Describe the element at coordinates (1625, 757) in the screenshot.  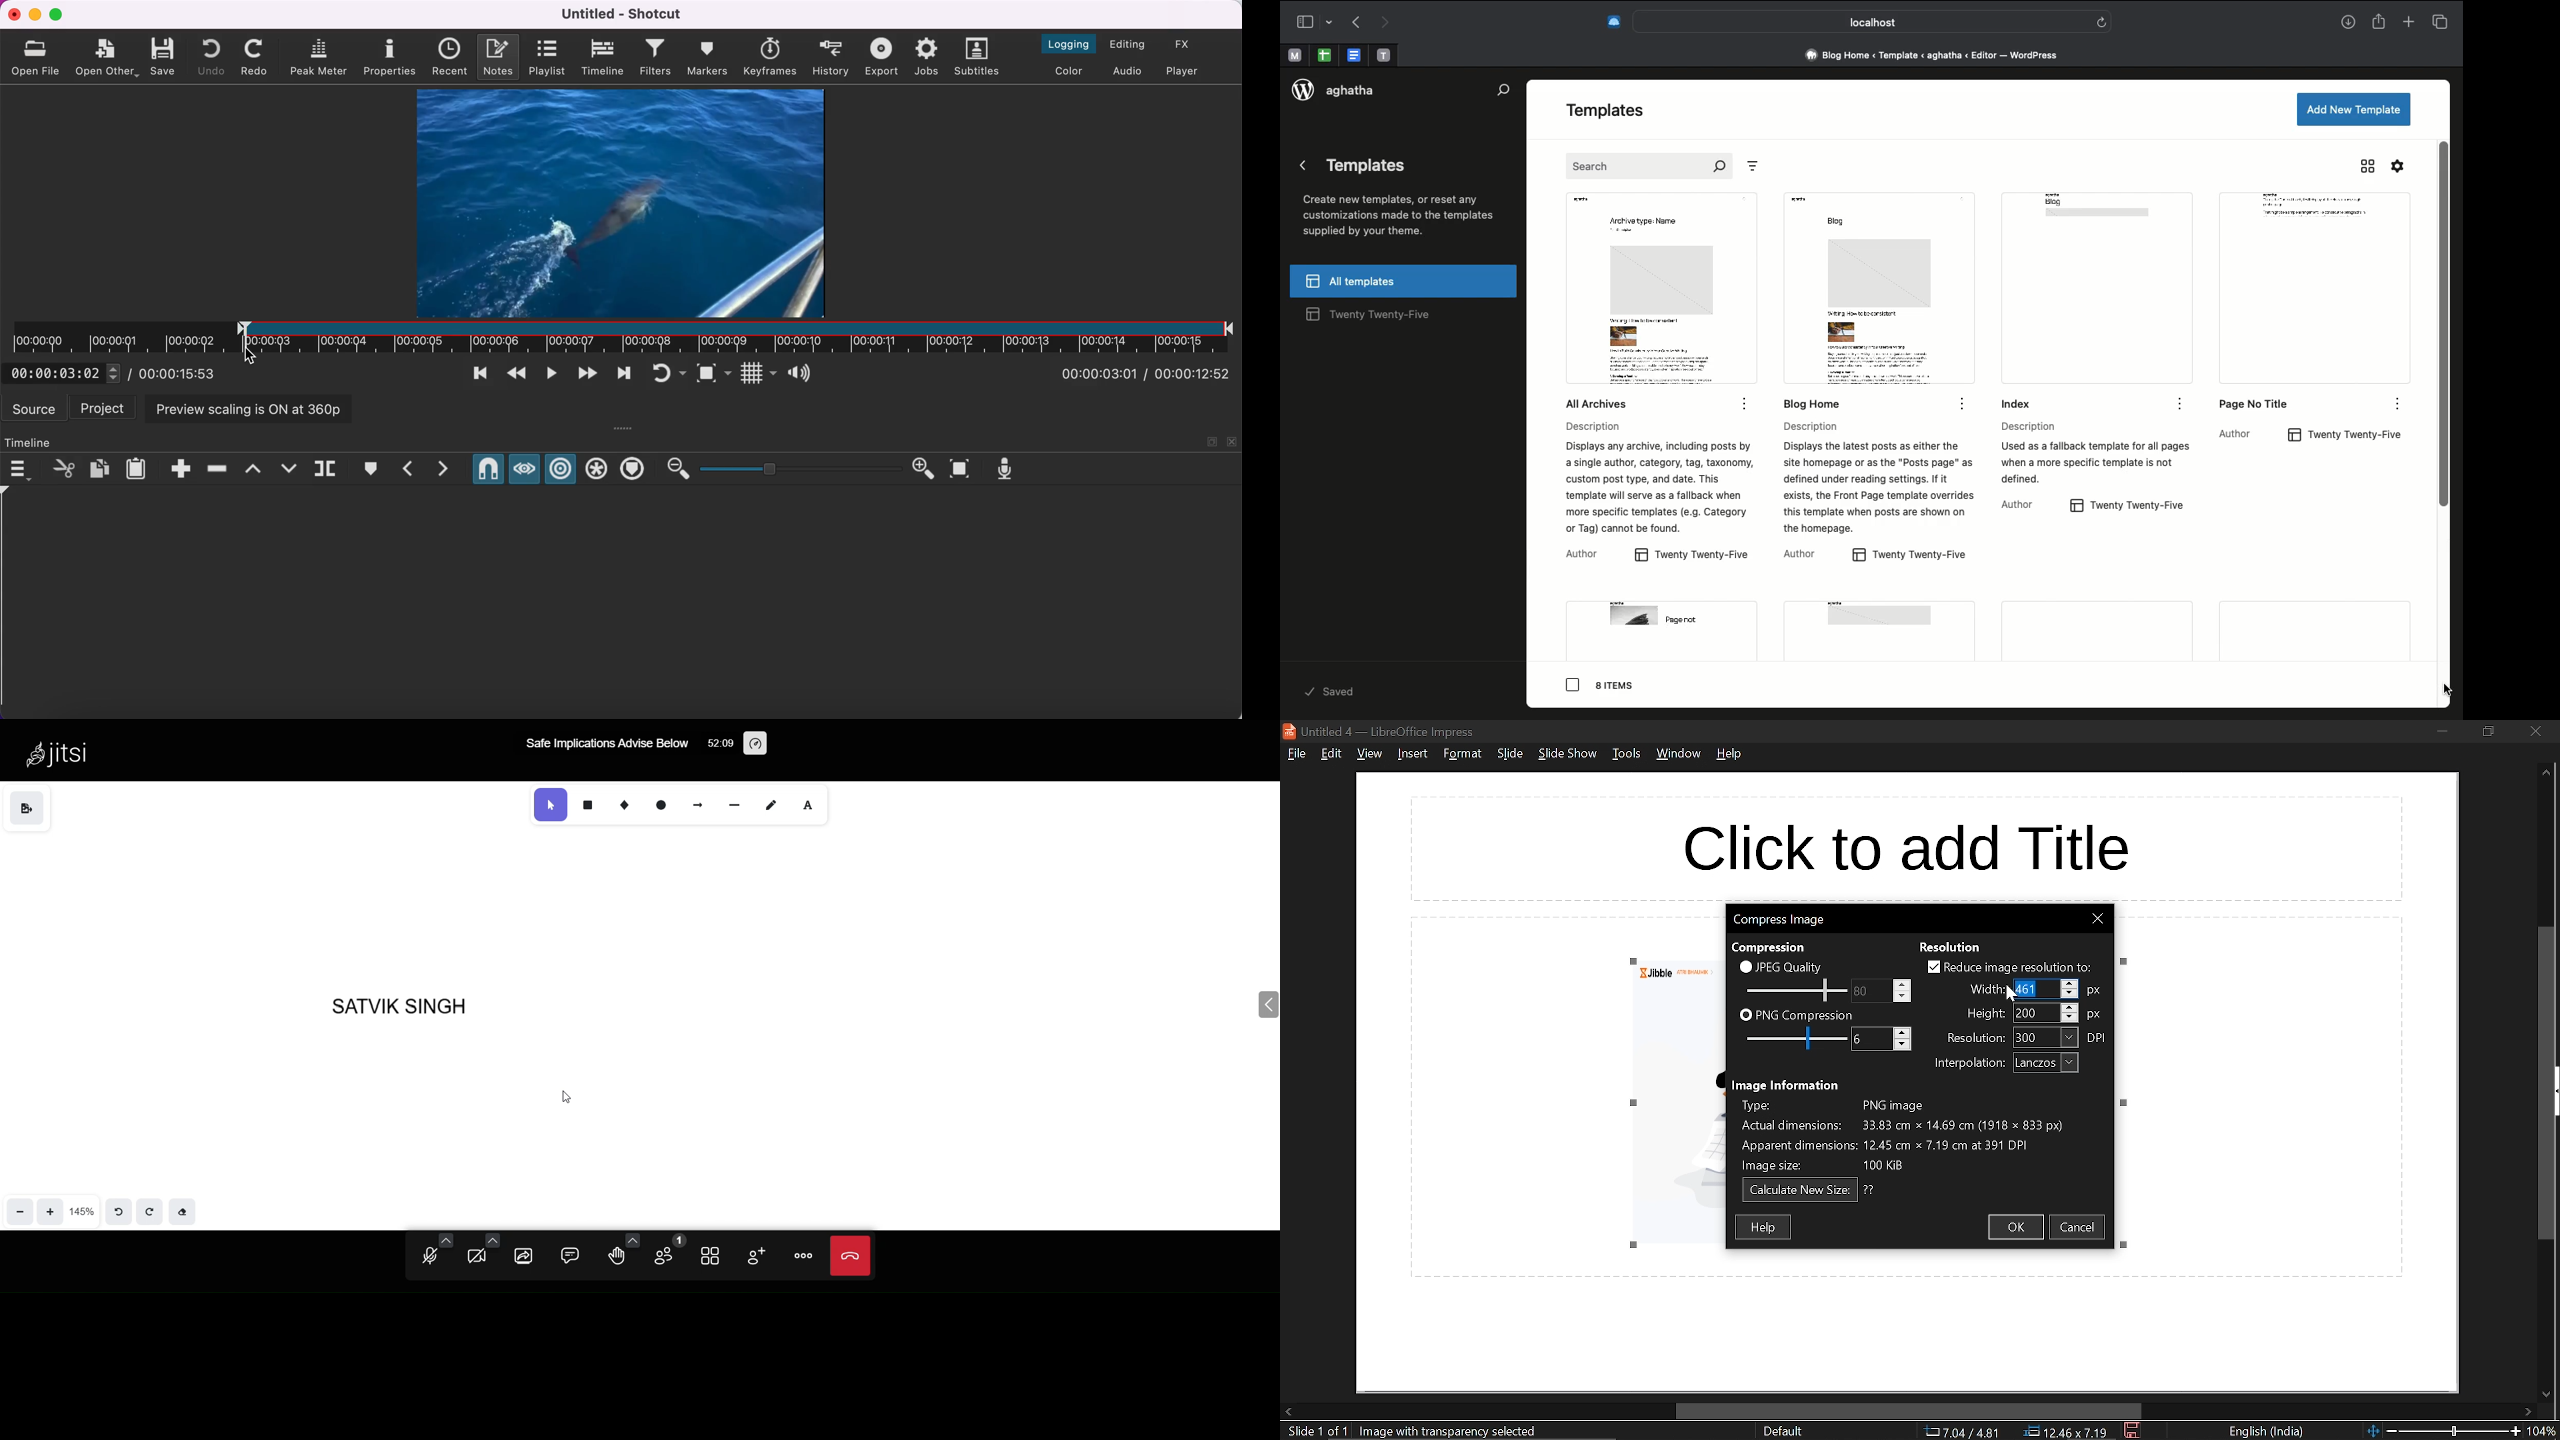
I see `tools` at that location.